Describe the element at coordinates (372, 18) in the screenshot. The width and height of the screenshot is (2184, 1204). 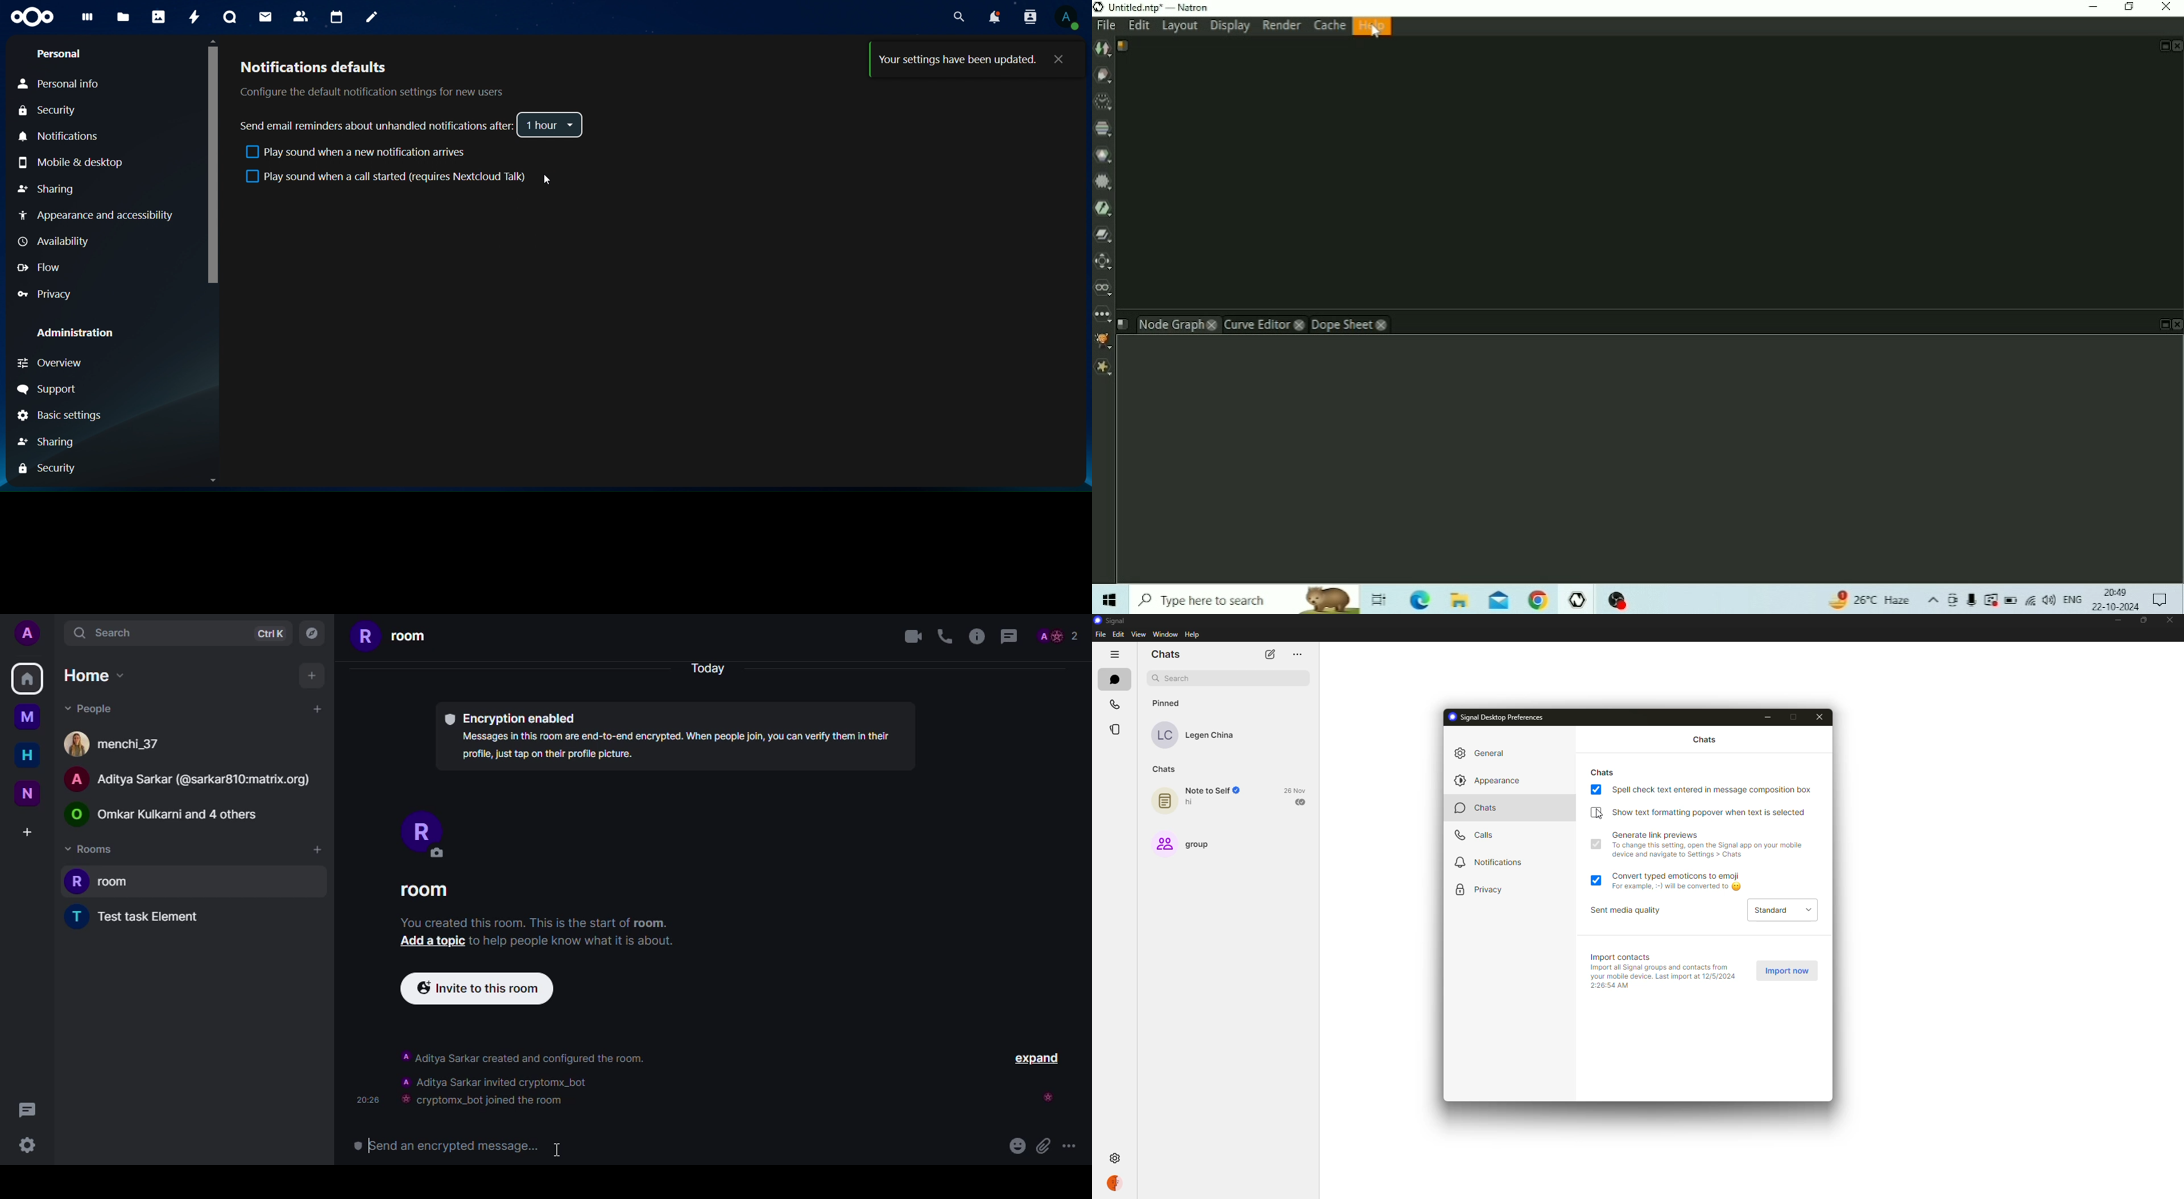
I see `notes` at that location.